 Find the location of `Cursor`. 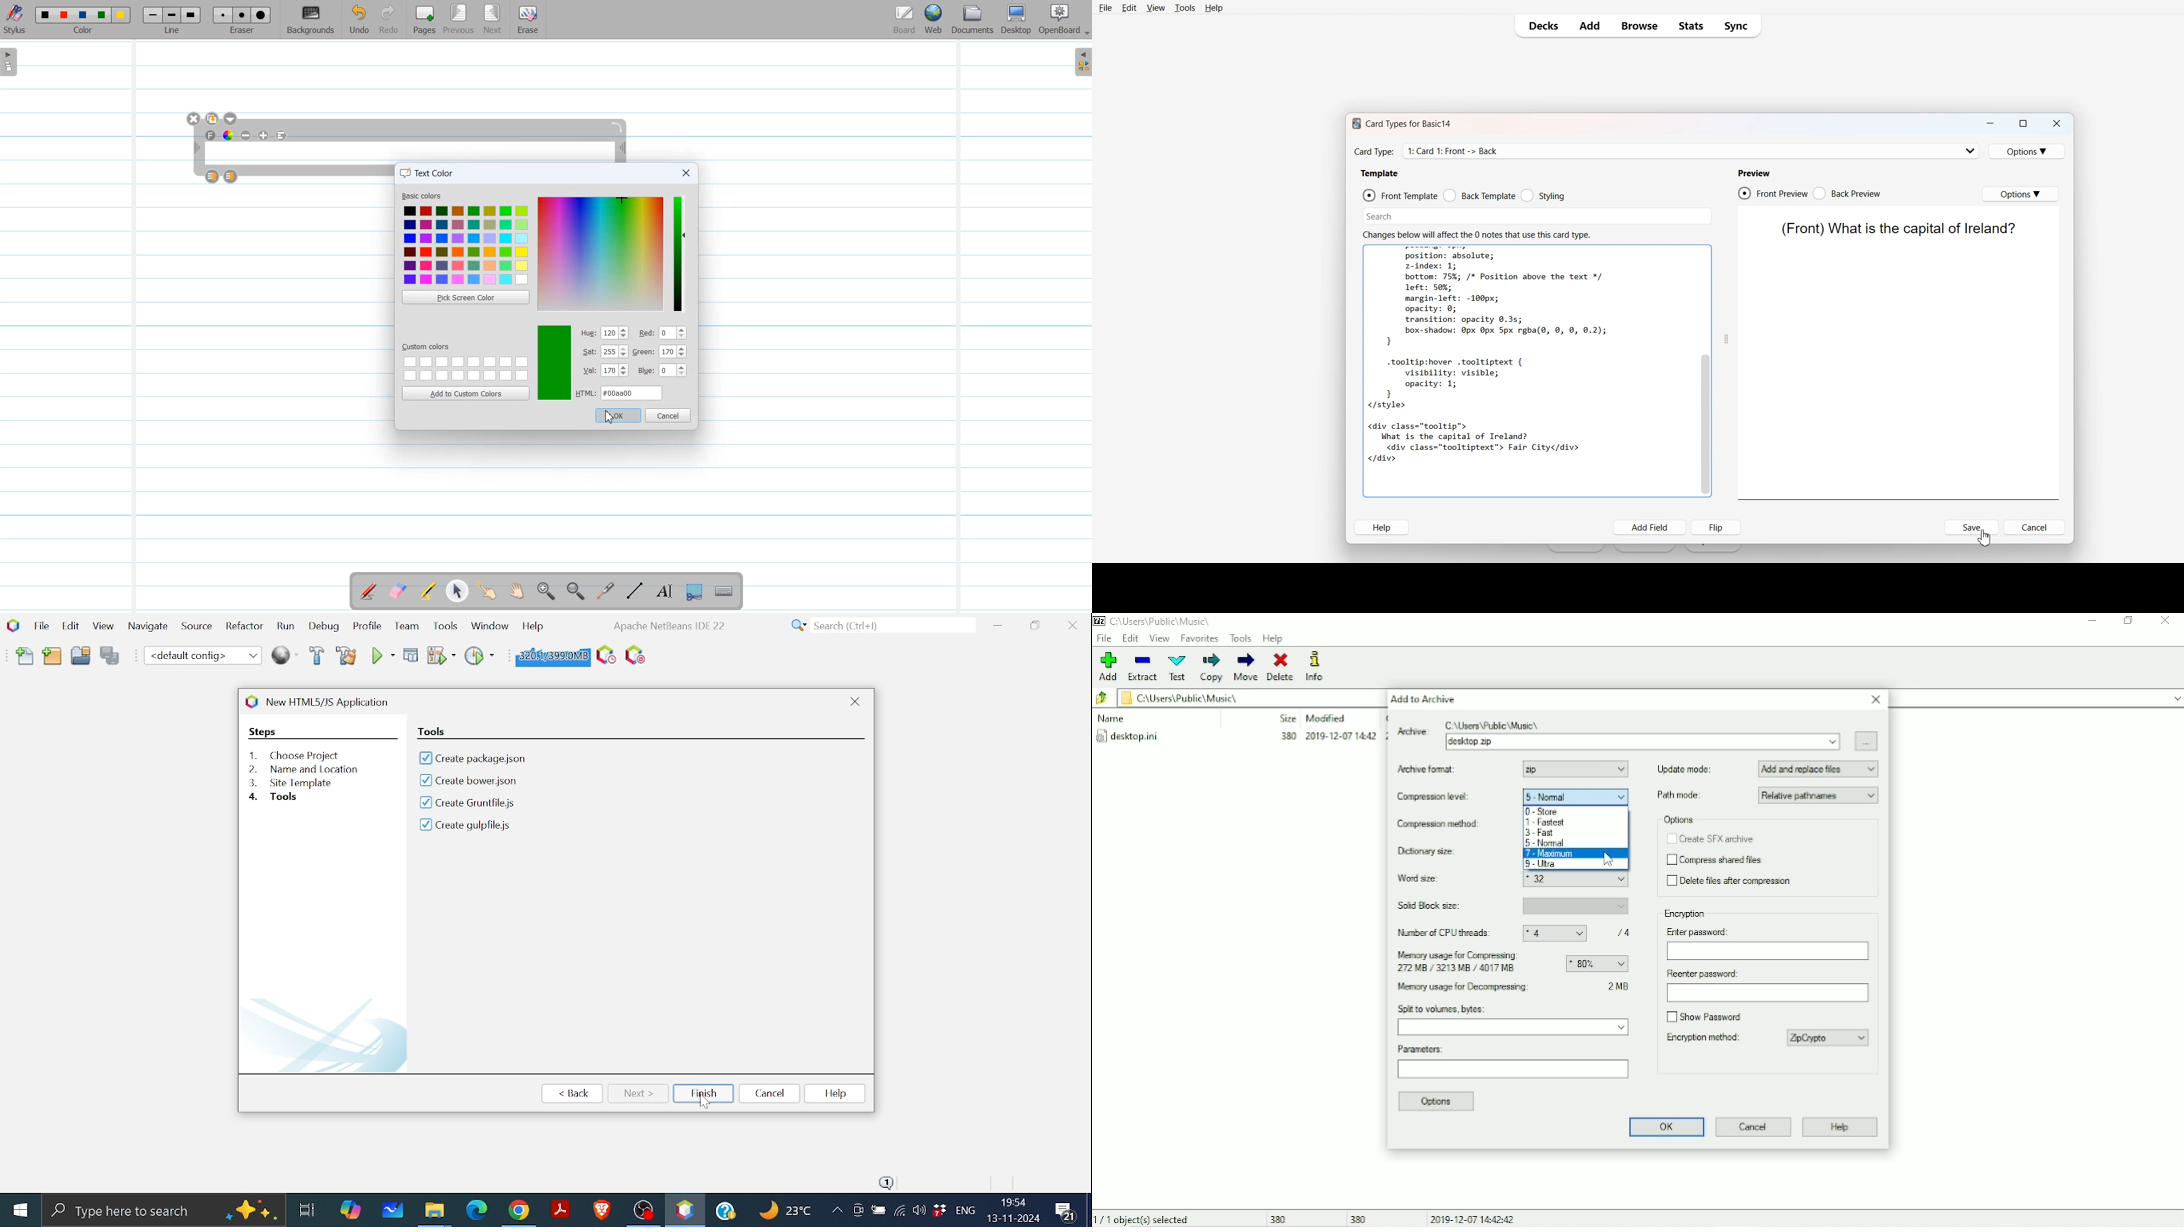

Cursor is located at coordinates (609, 418).